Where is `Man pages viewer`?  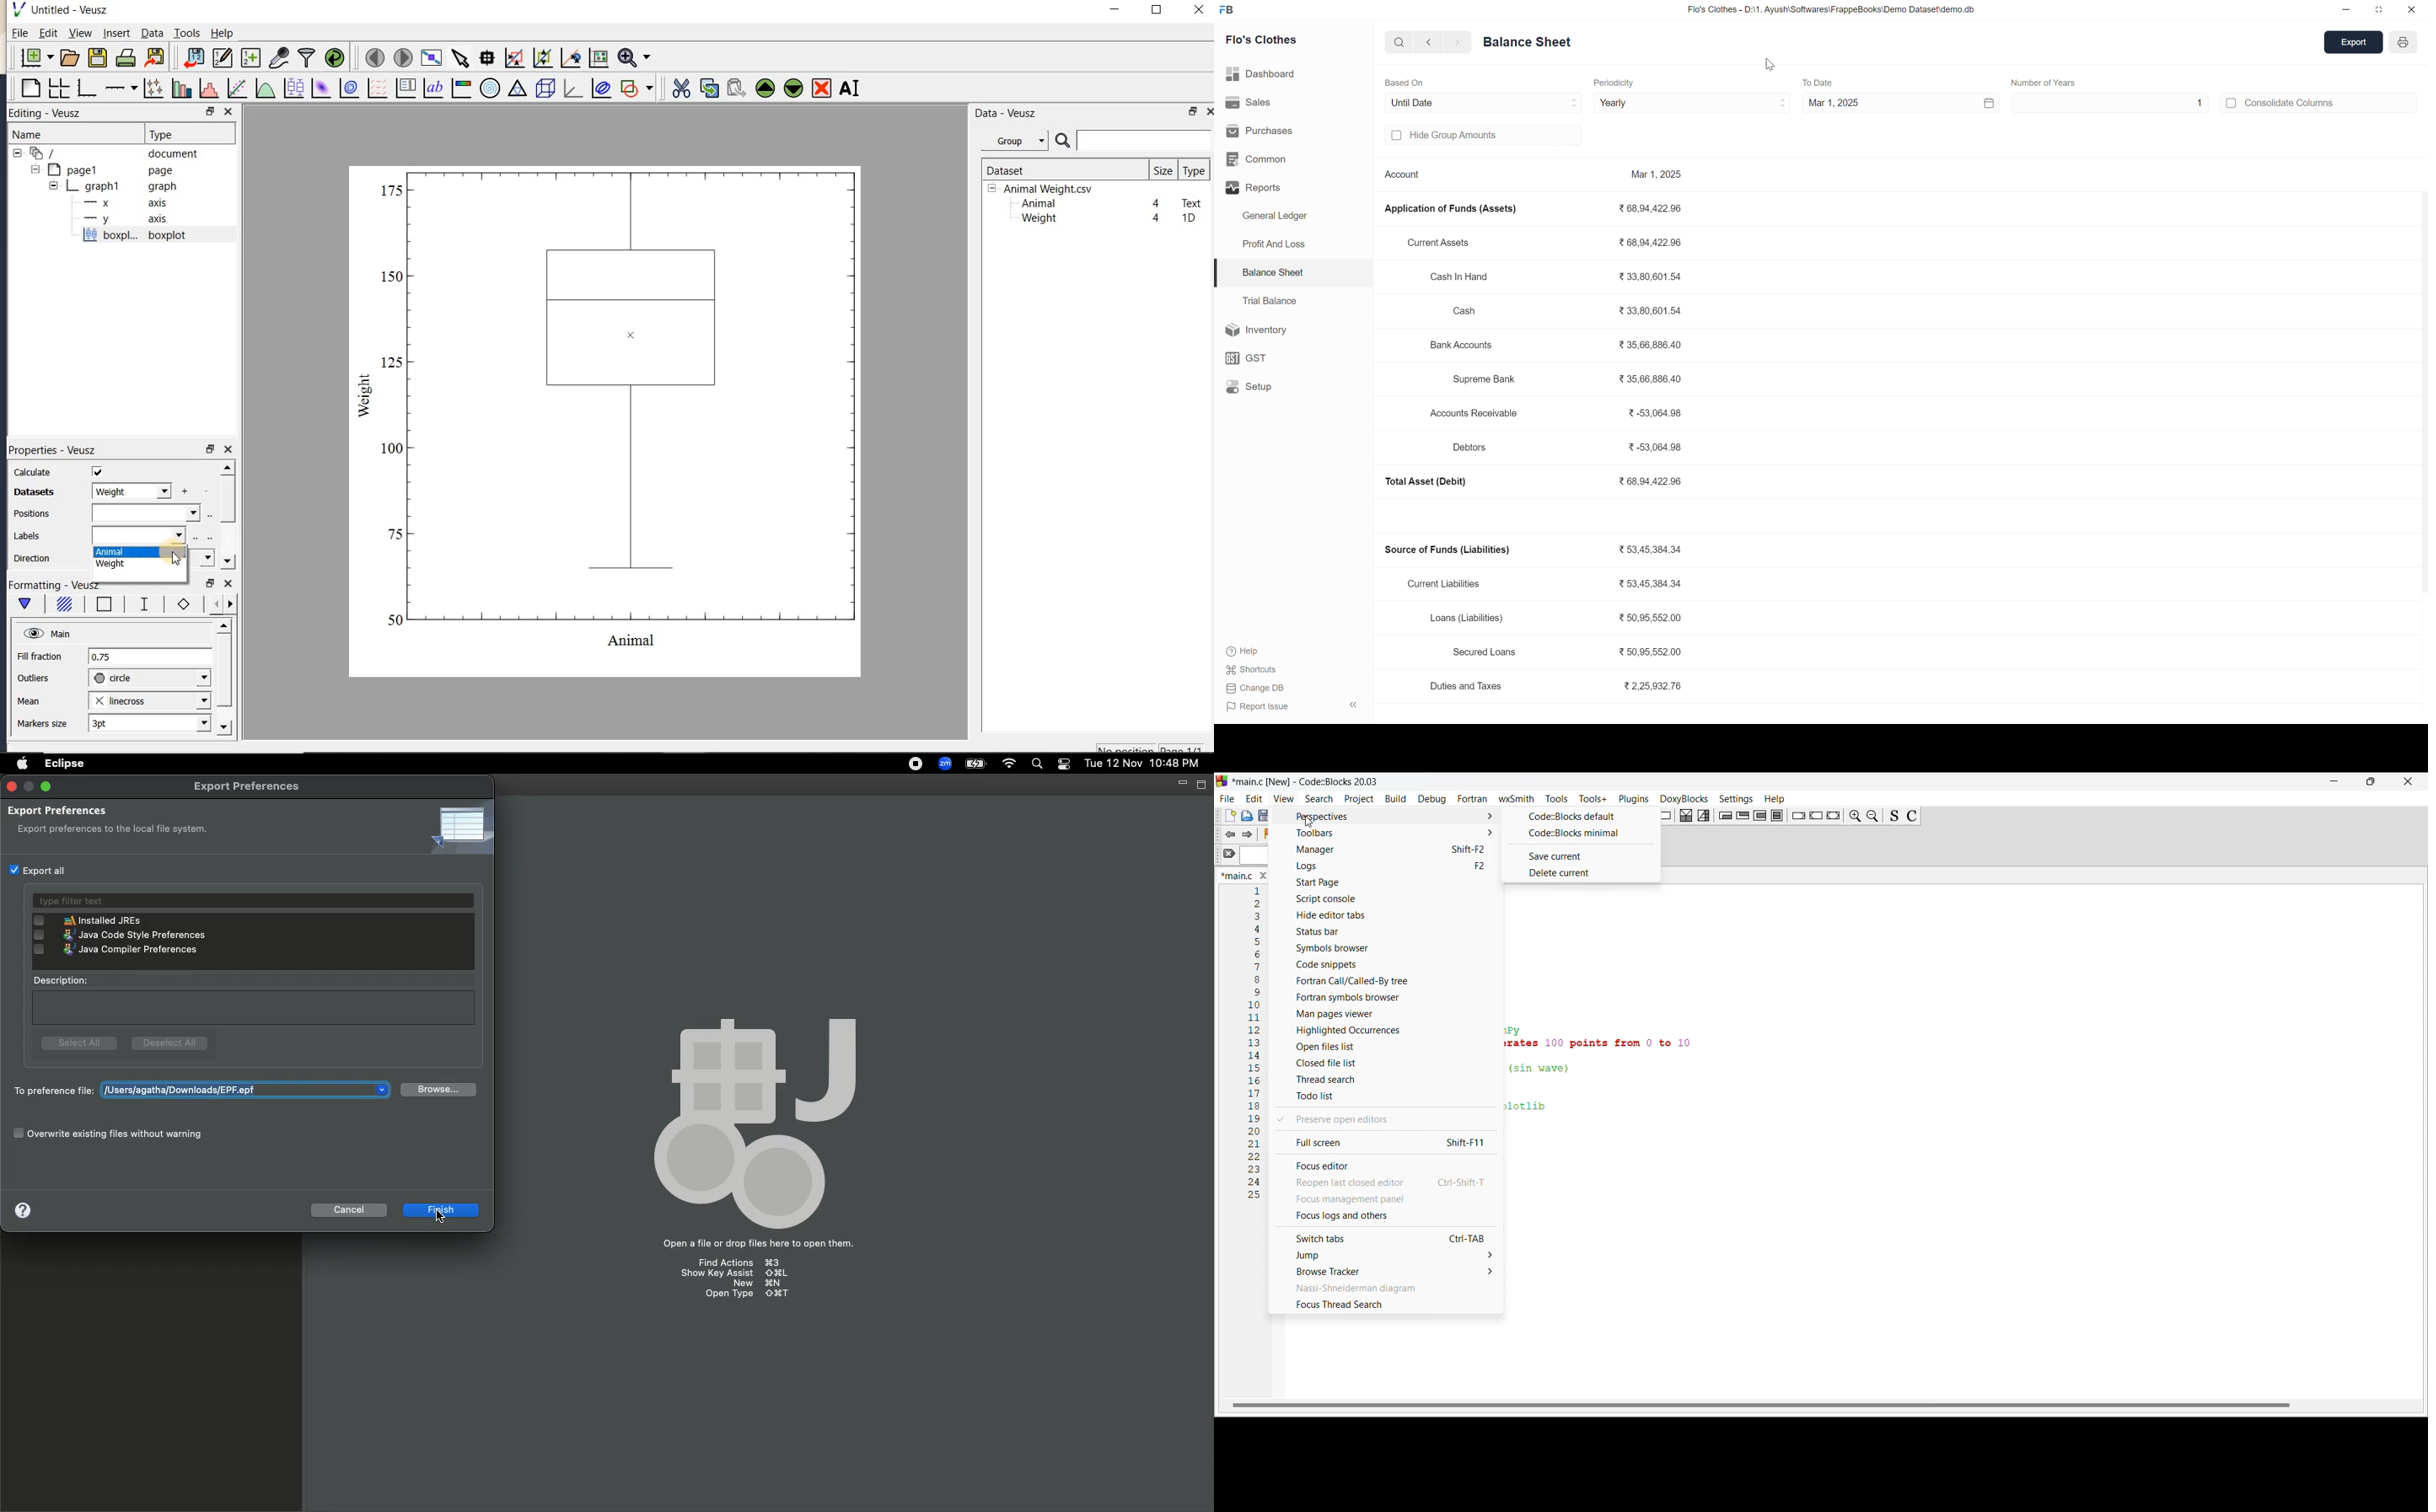
Man pages viewer is located at coordinates (1388, 1014).